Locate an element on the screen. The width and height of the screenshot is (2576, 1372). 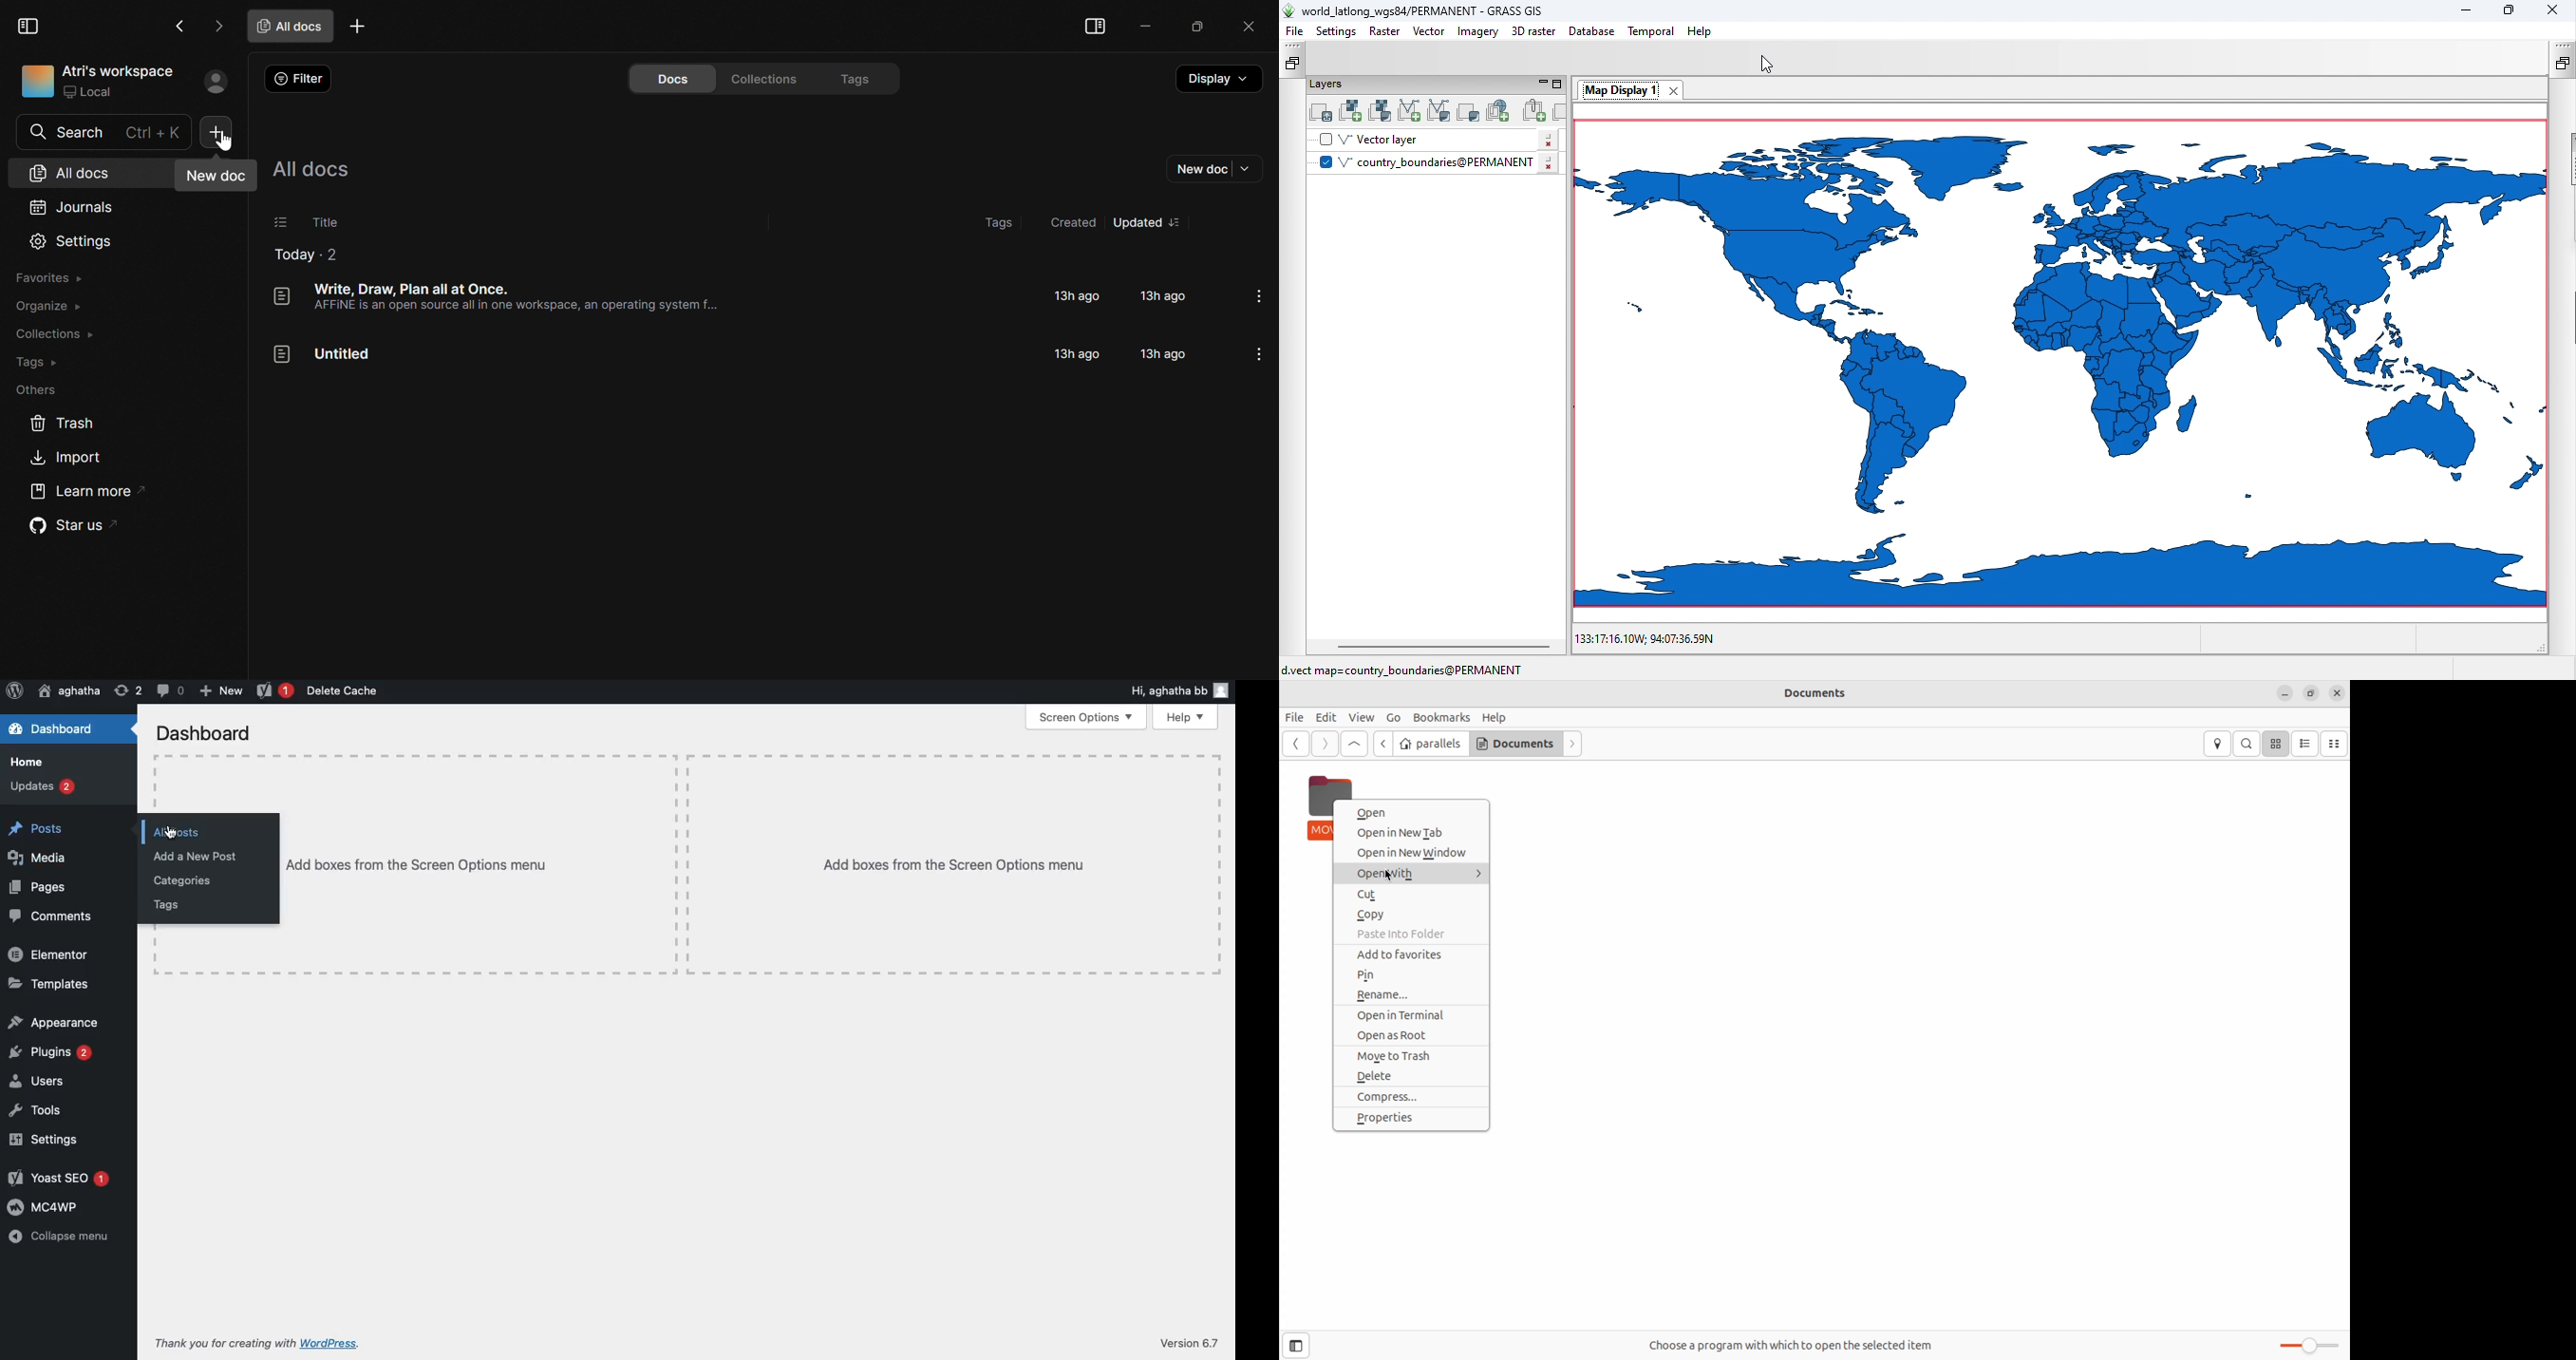
Users is located at coordinates (37, 1079).